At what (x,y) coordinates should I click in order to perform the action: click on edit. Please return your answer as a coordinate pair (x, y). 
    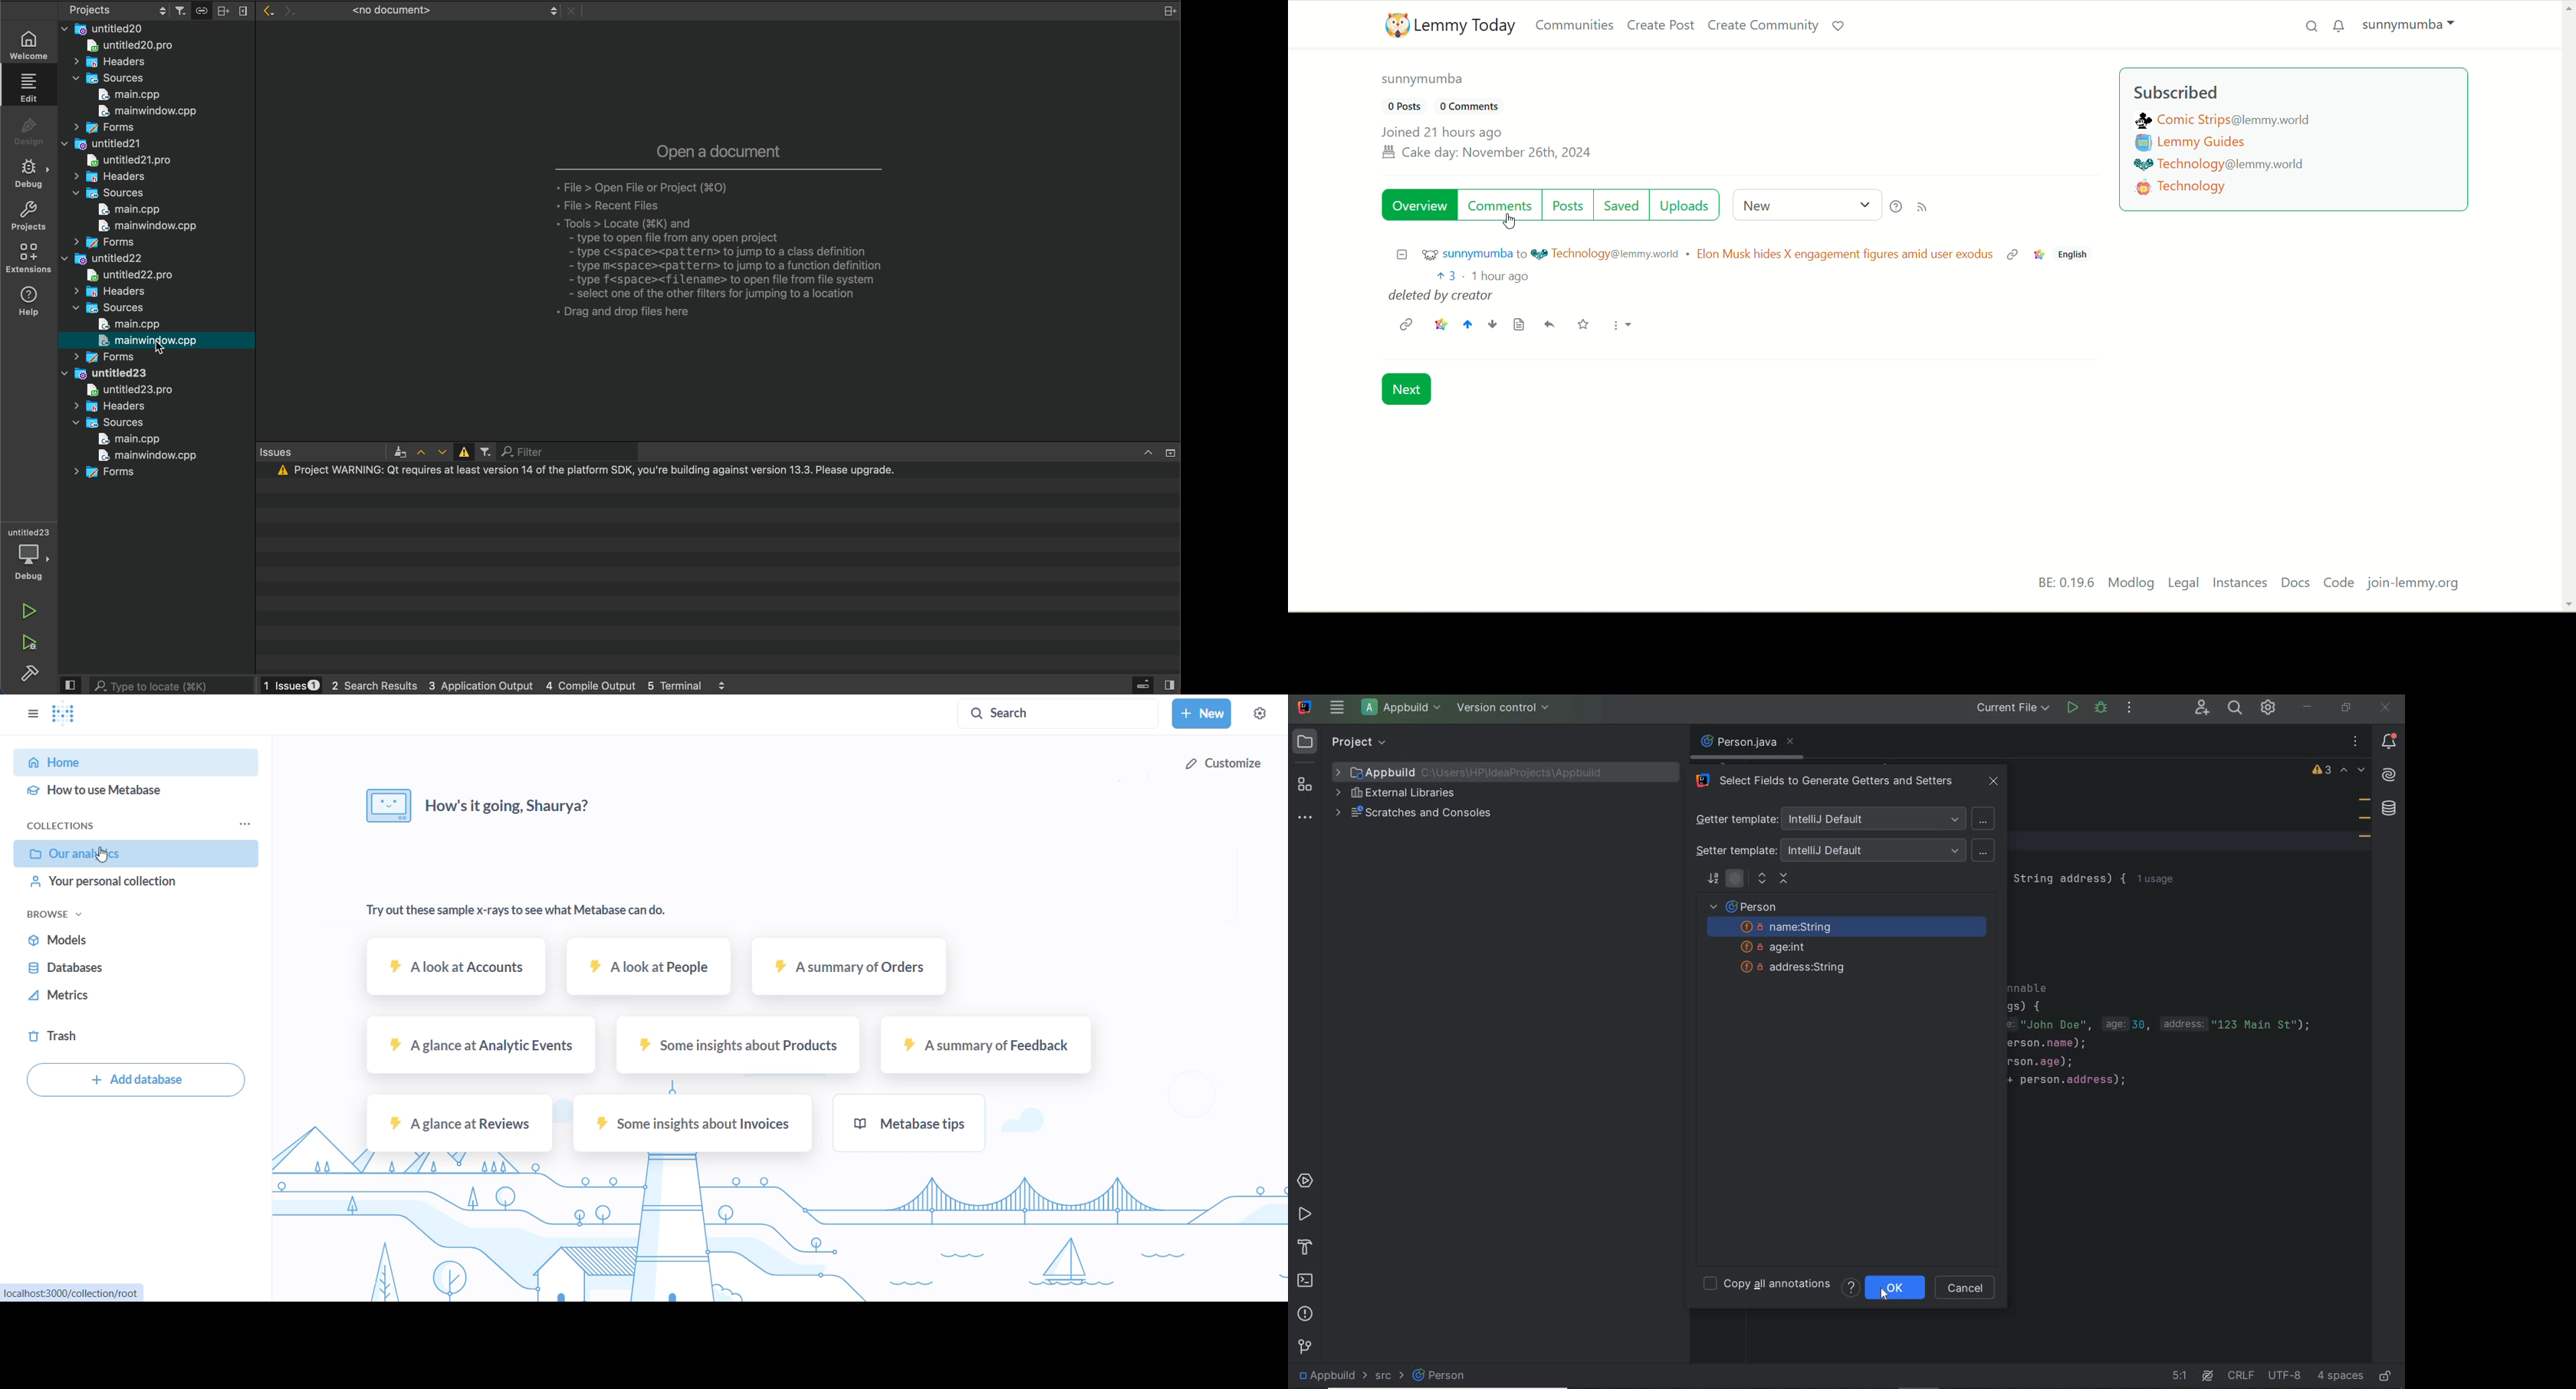
    Looking at the image, I should click on (30, 90).